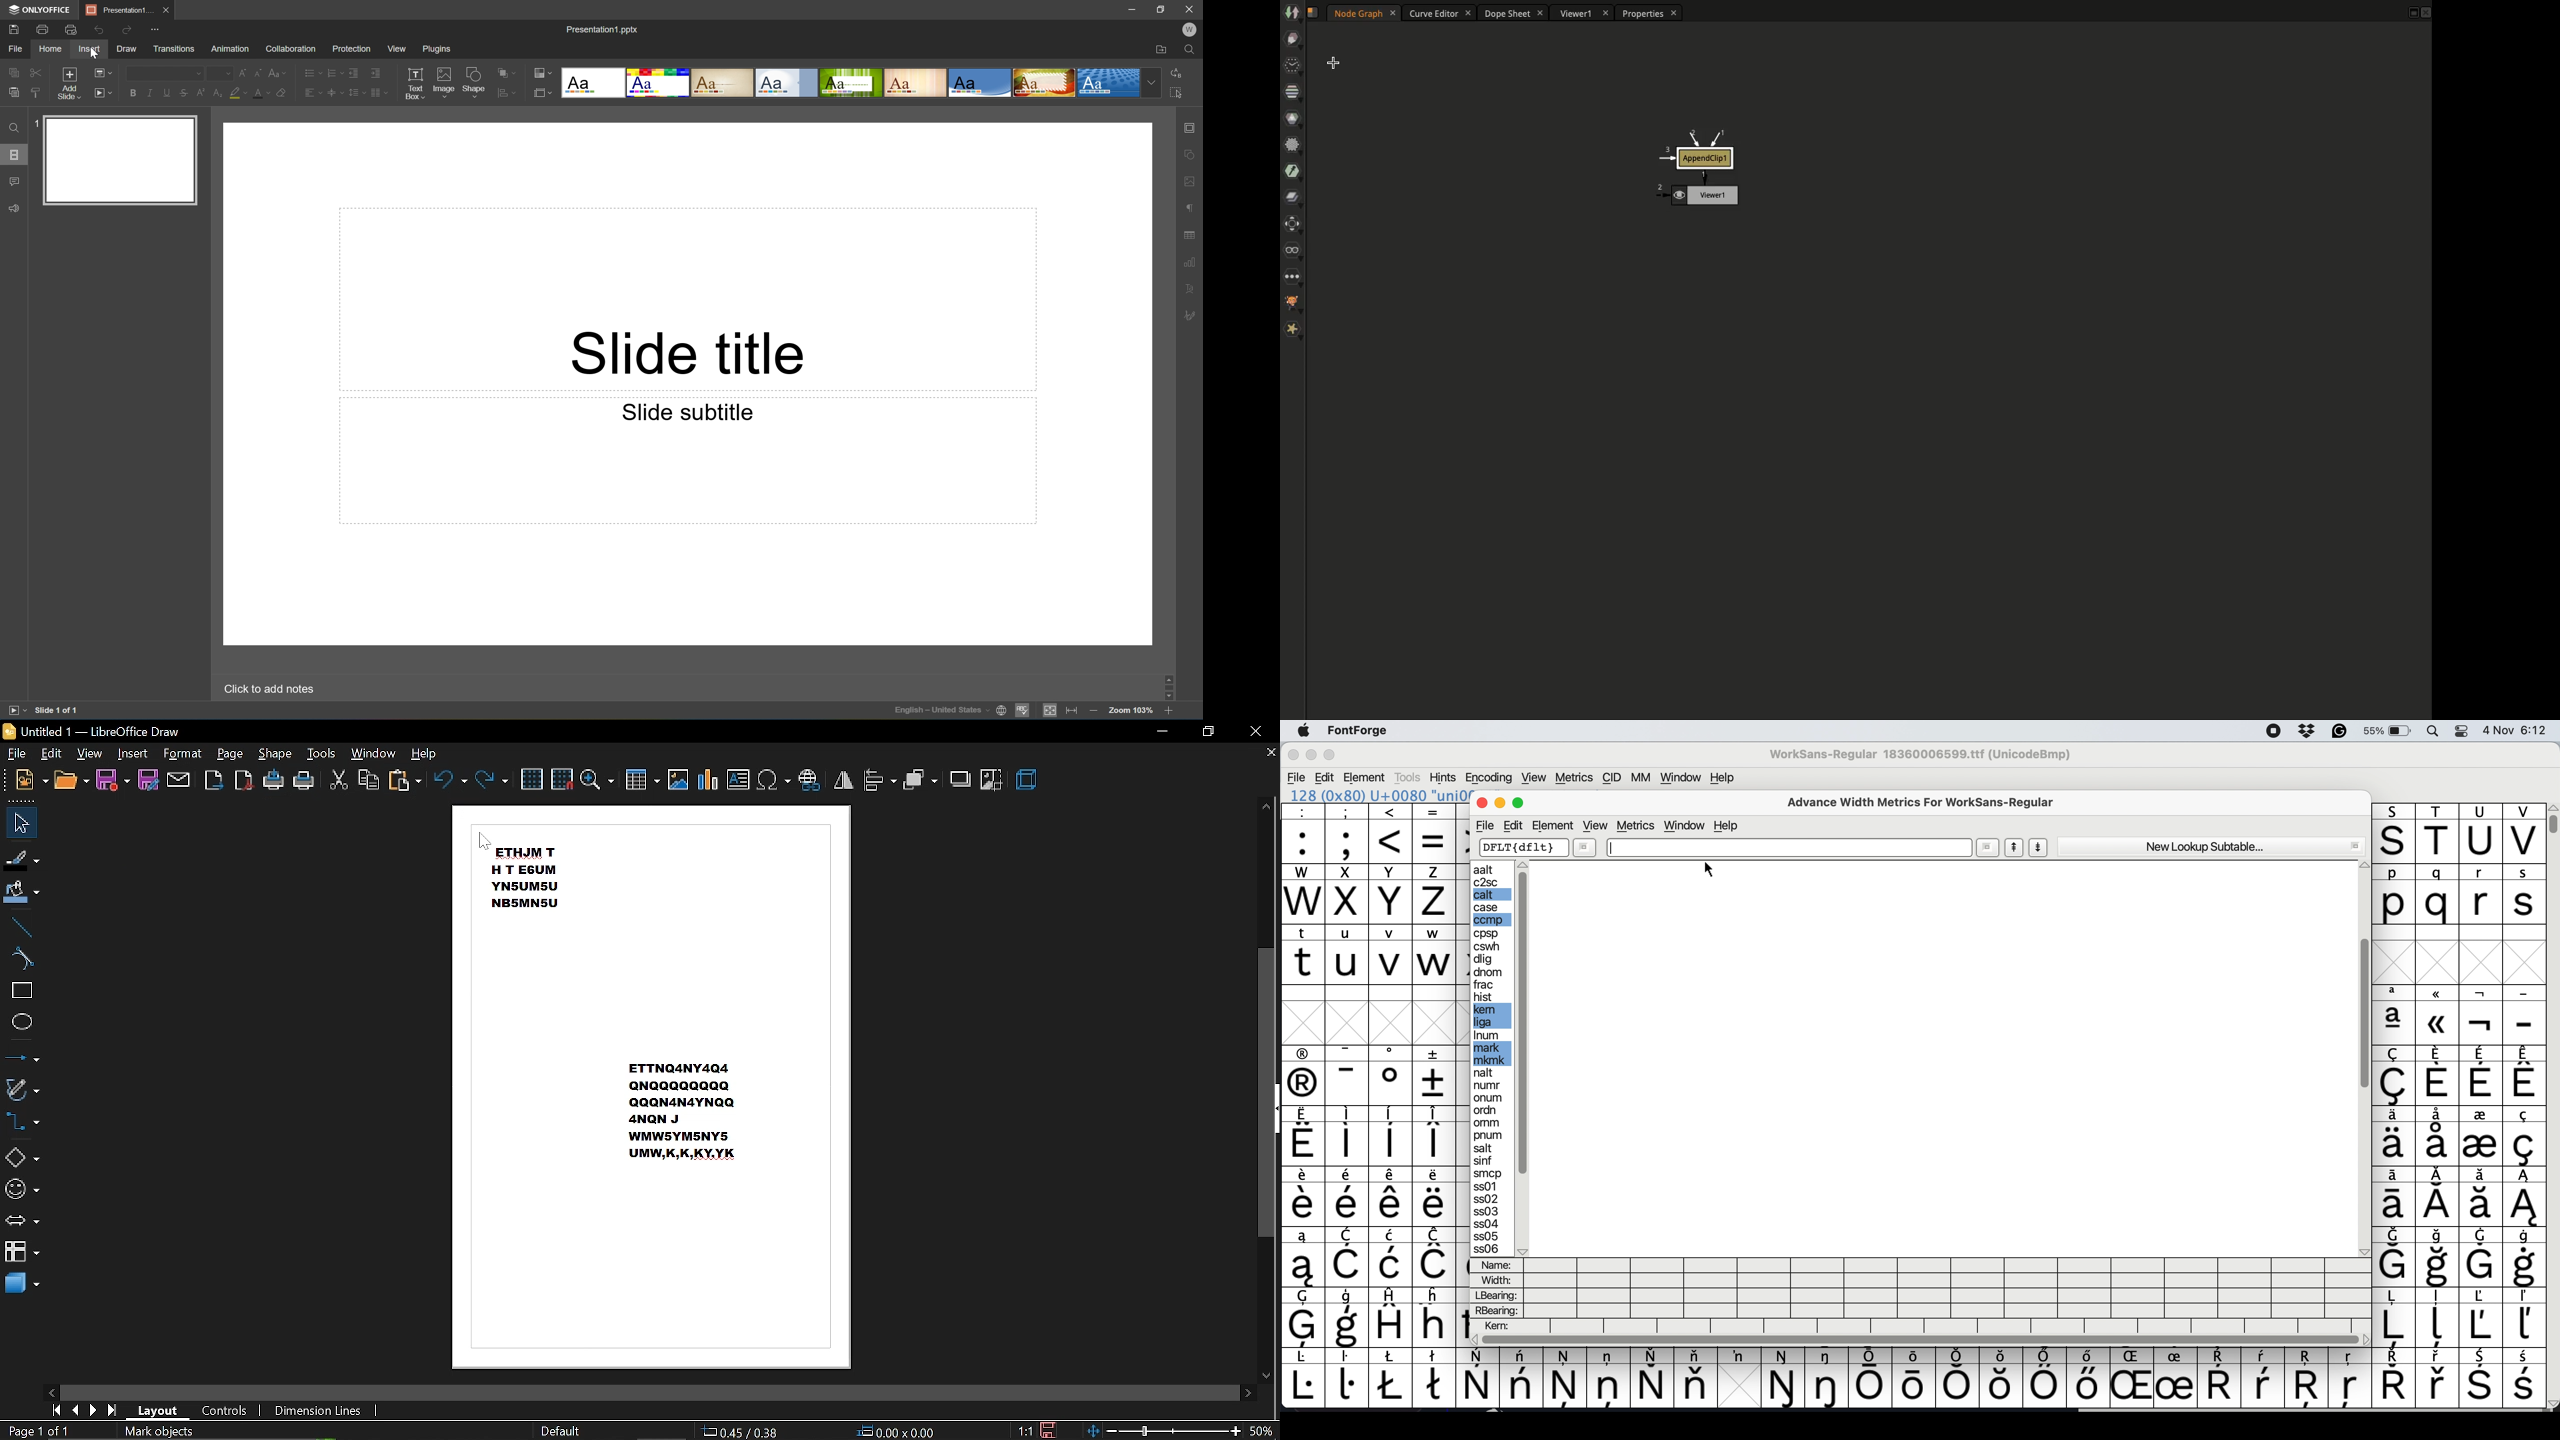  Describe the element at coordinates (1681, 777) in the screenshot. I see `Window` at that location.